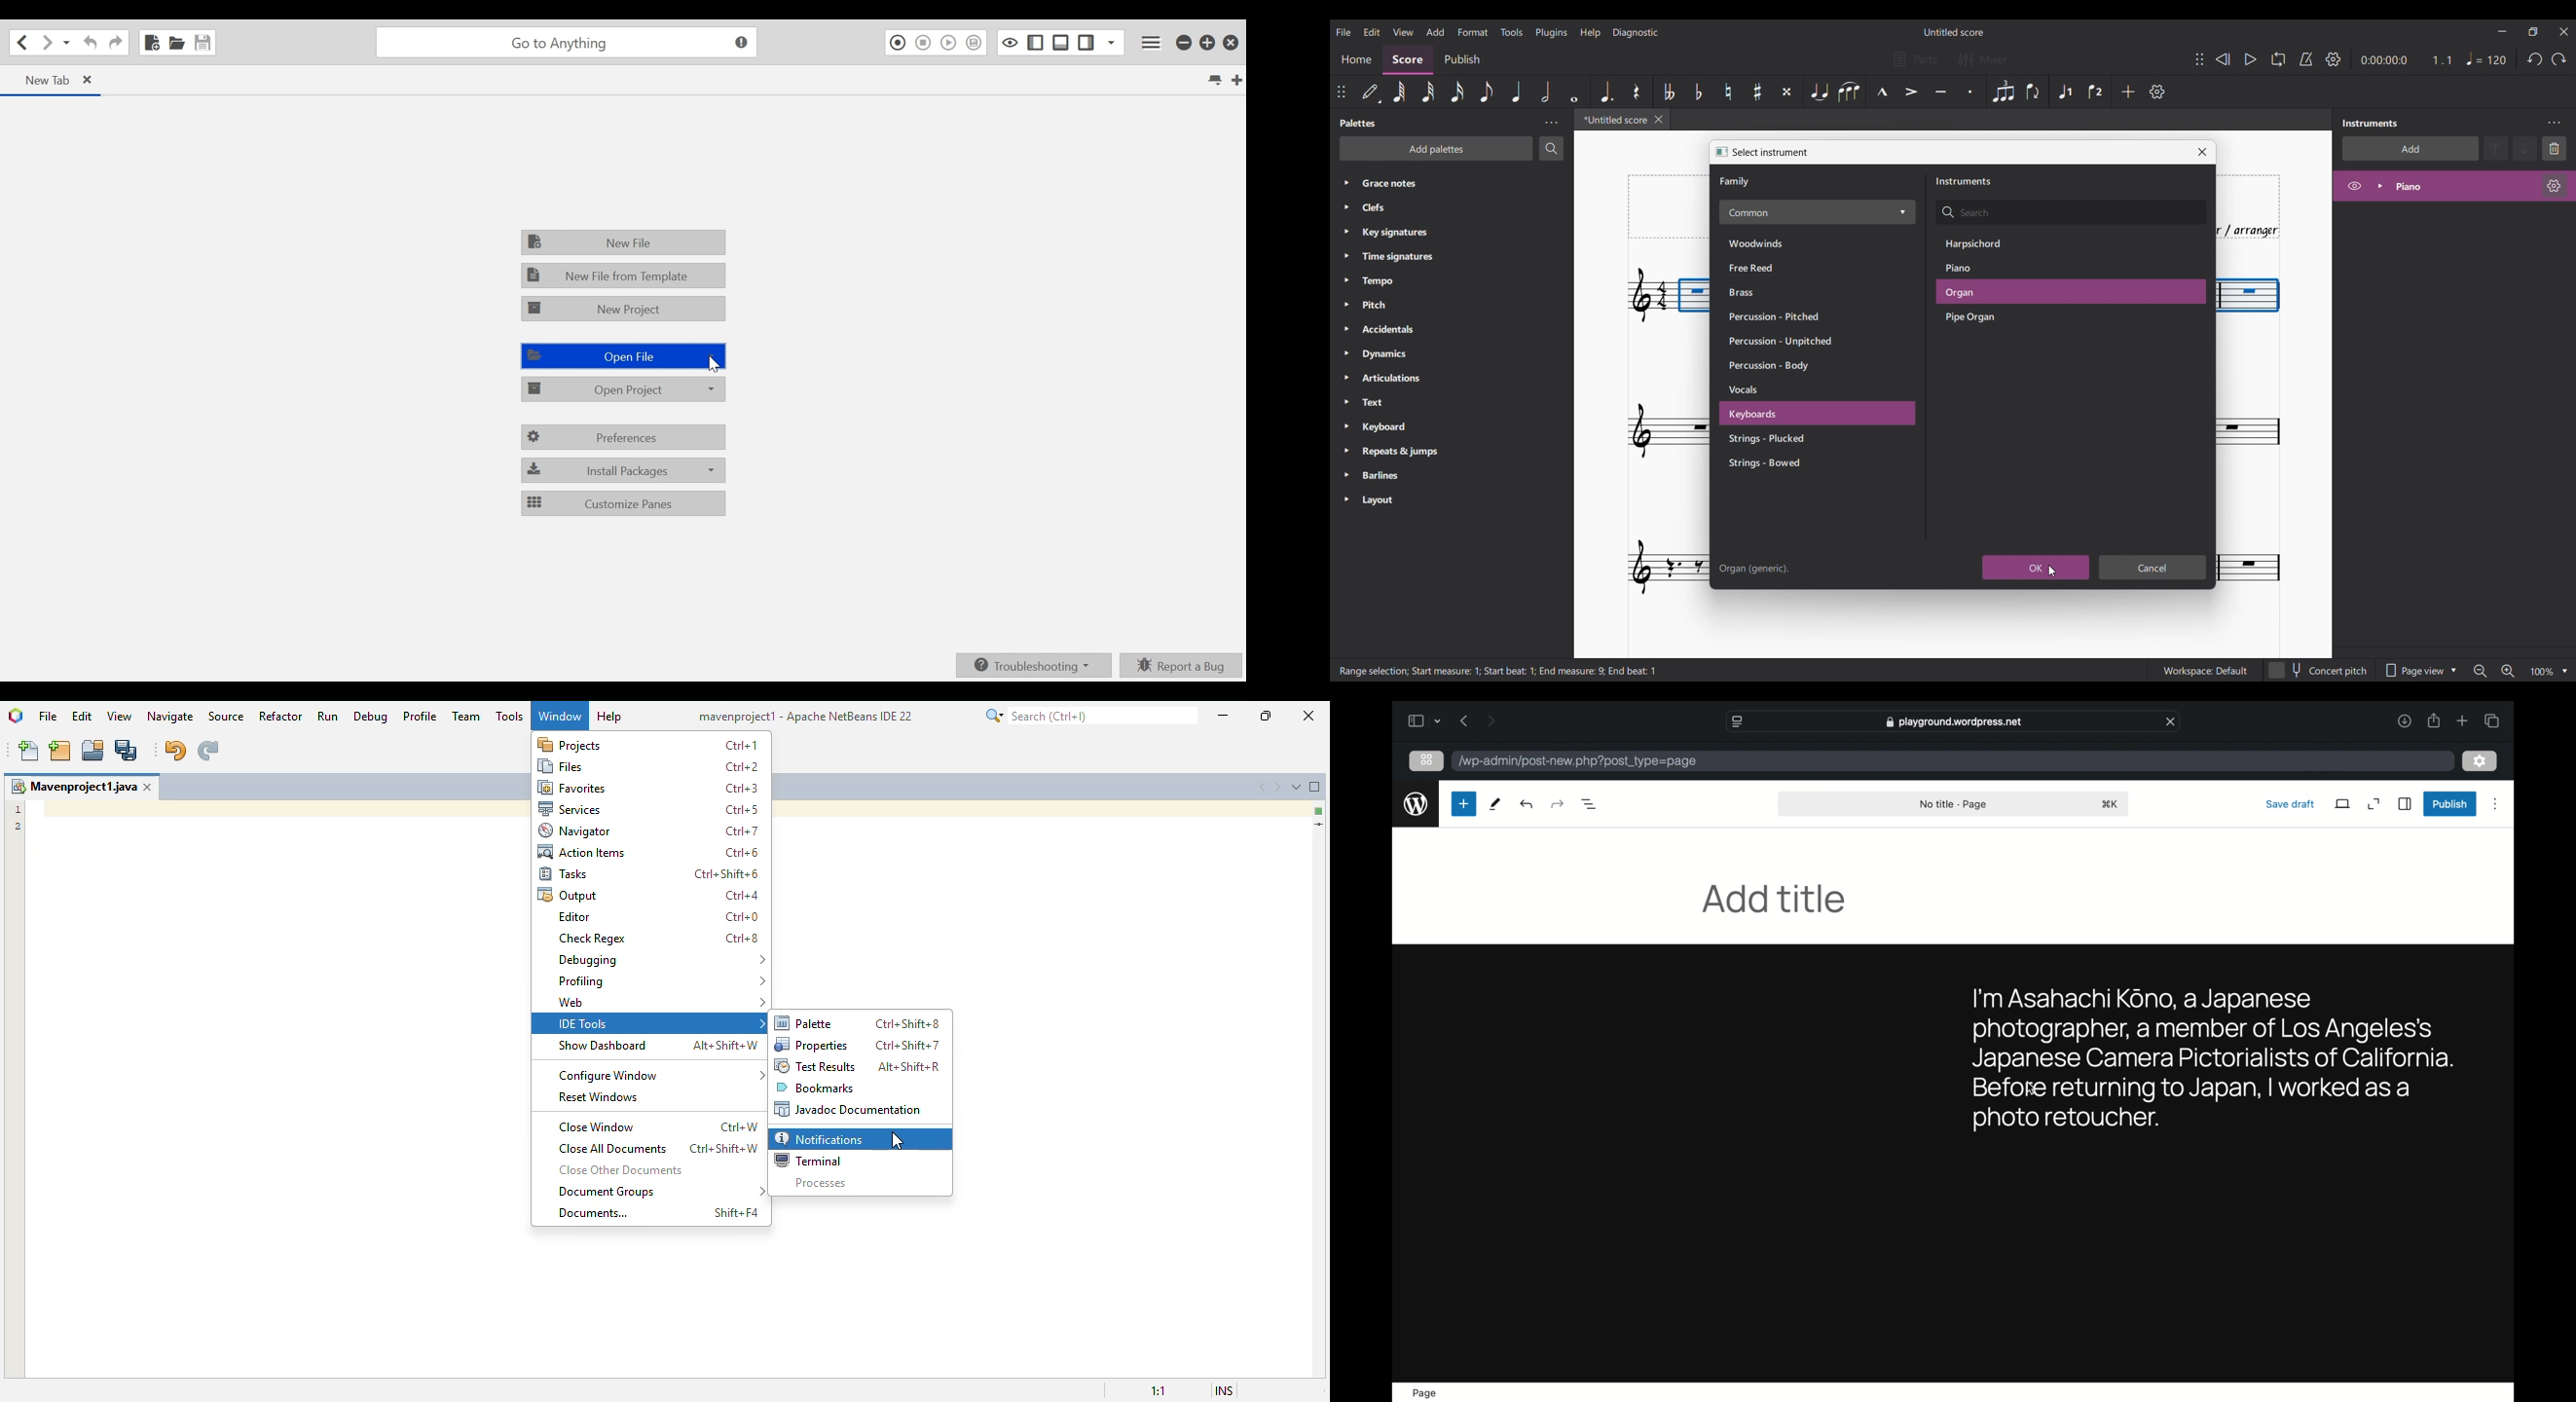 This screenshot has height=1428, width=2576. What do you see at coordinates (2533, 32) in the screenshot?
I see `Show in a smaller interface` at bounding box center [2533, 32].